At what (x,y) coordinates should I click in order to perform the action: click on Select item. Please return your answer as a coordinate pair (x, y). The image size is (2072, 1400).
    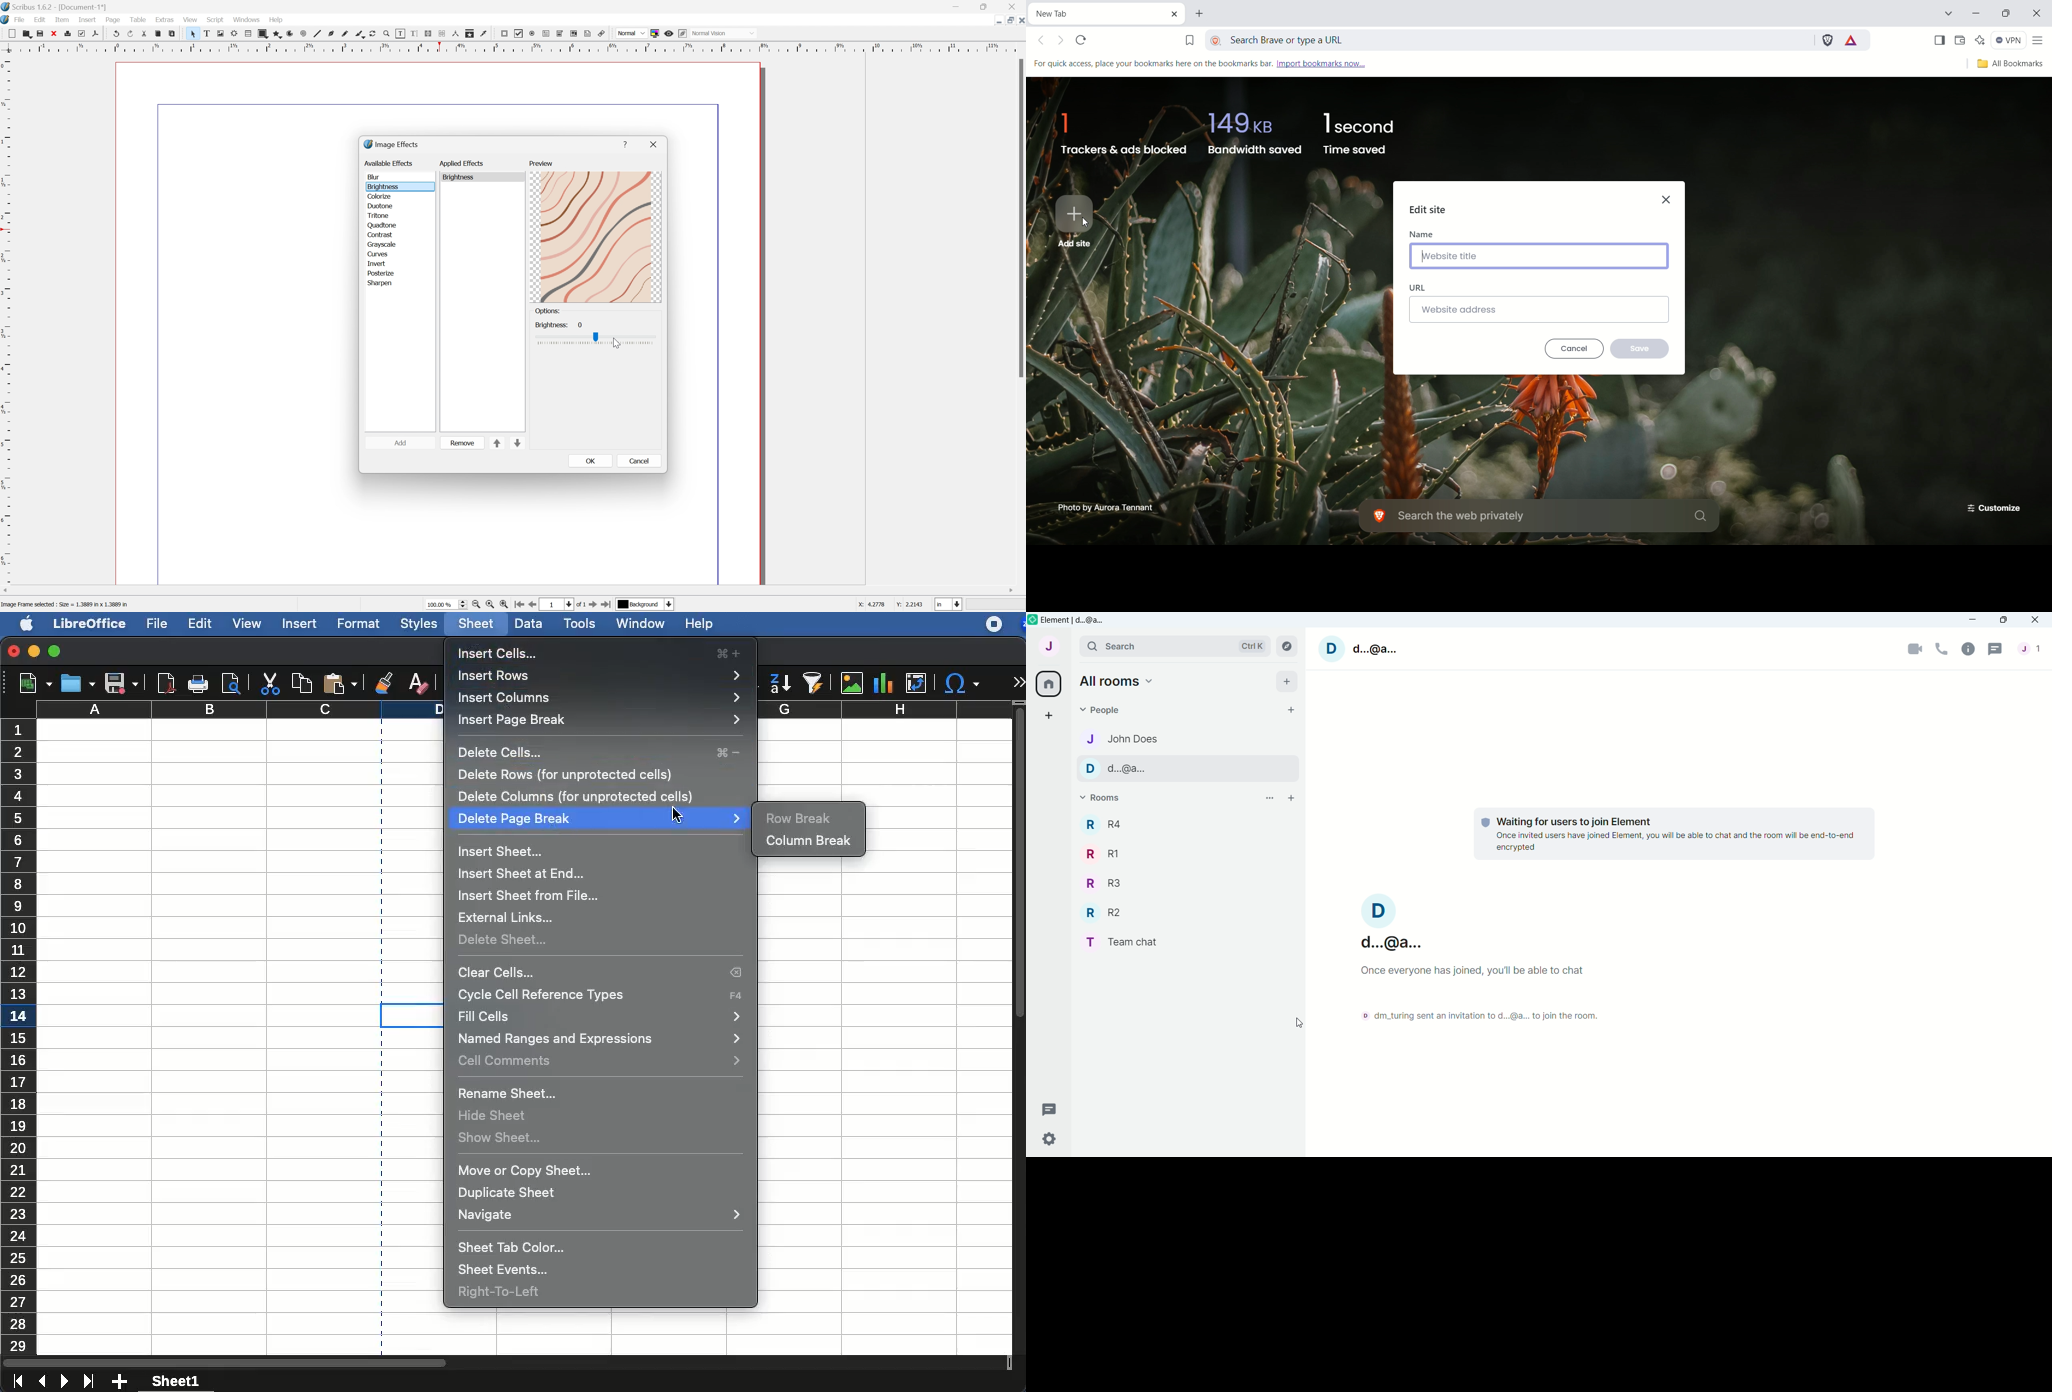
    Looking at the image, I should click on (191, 33).